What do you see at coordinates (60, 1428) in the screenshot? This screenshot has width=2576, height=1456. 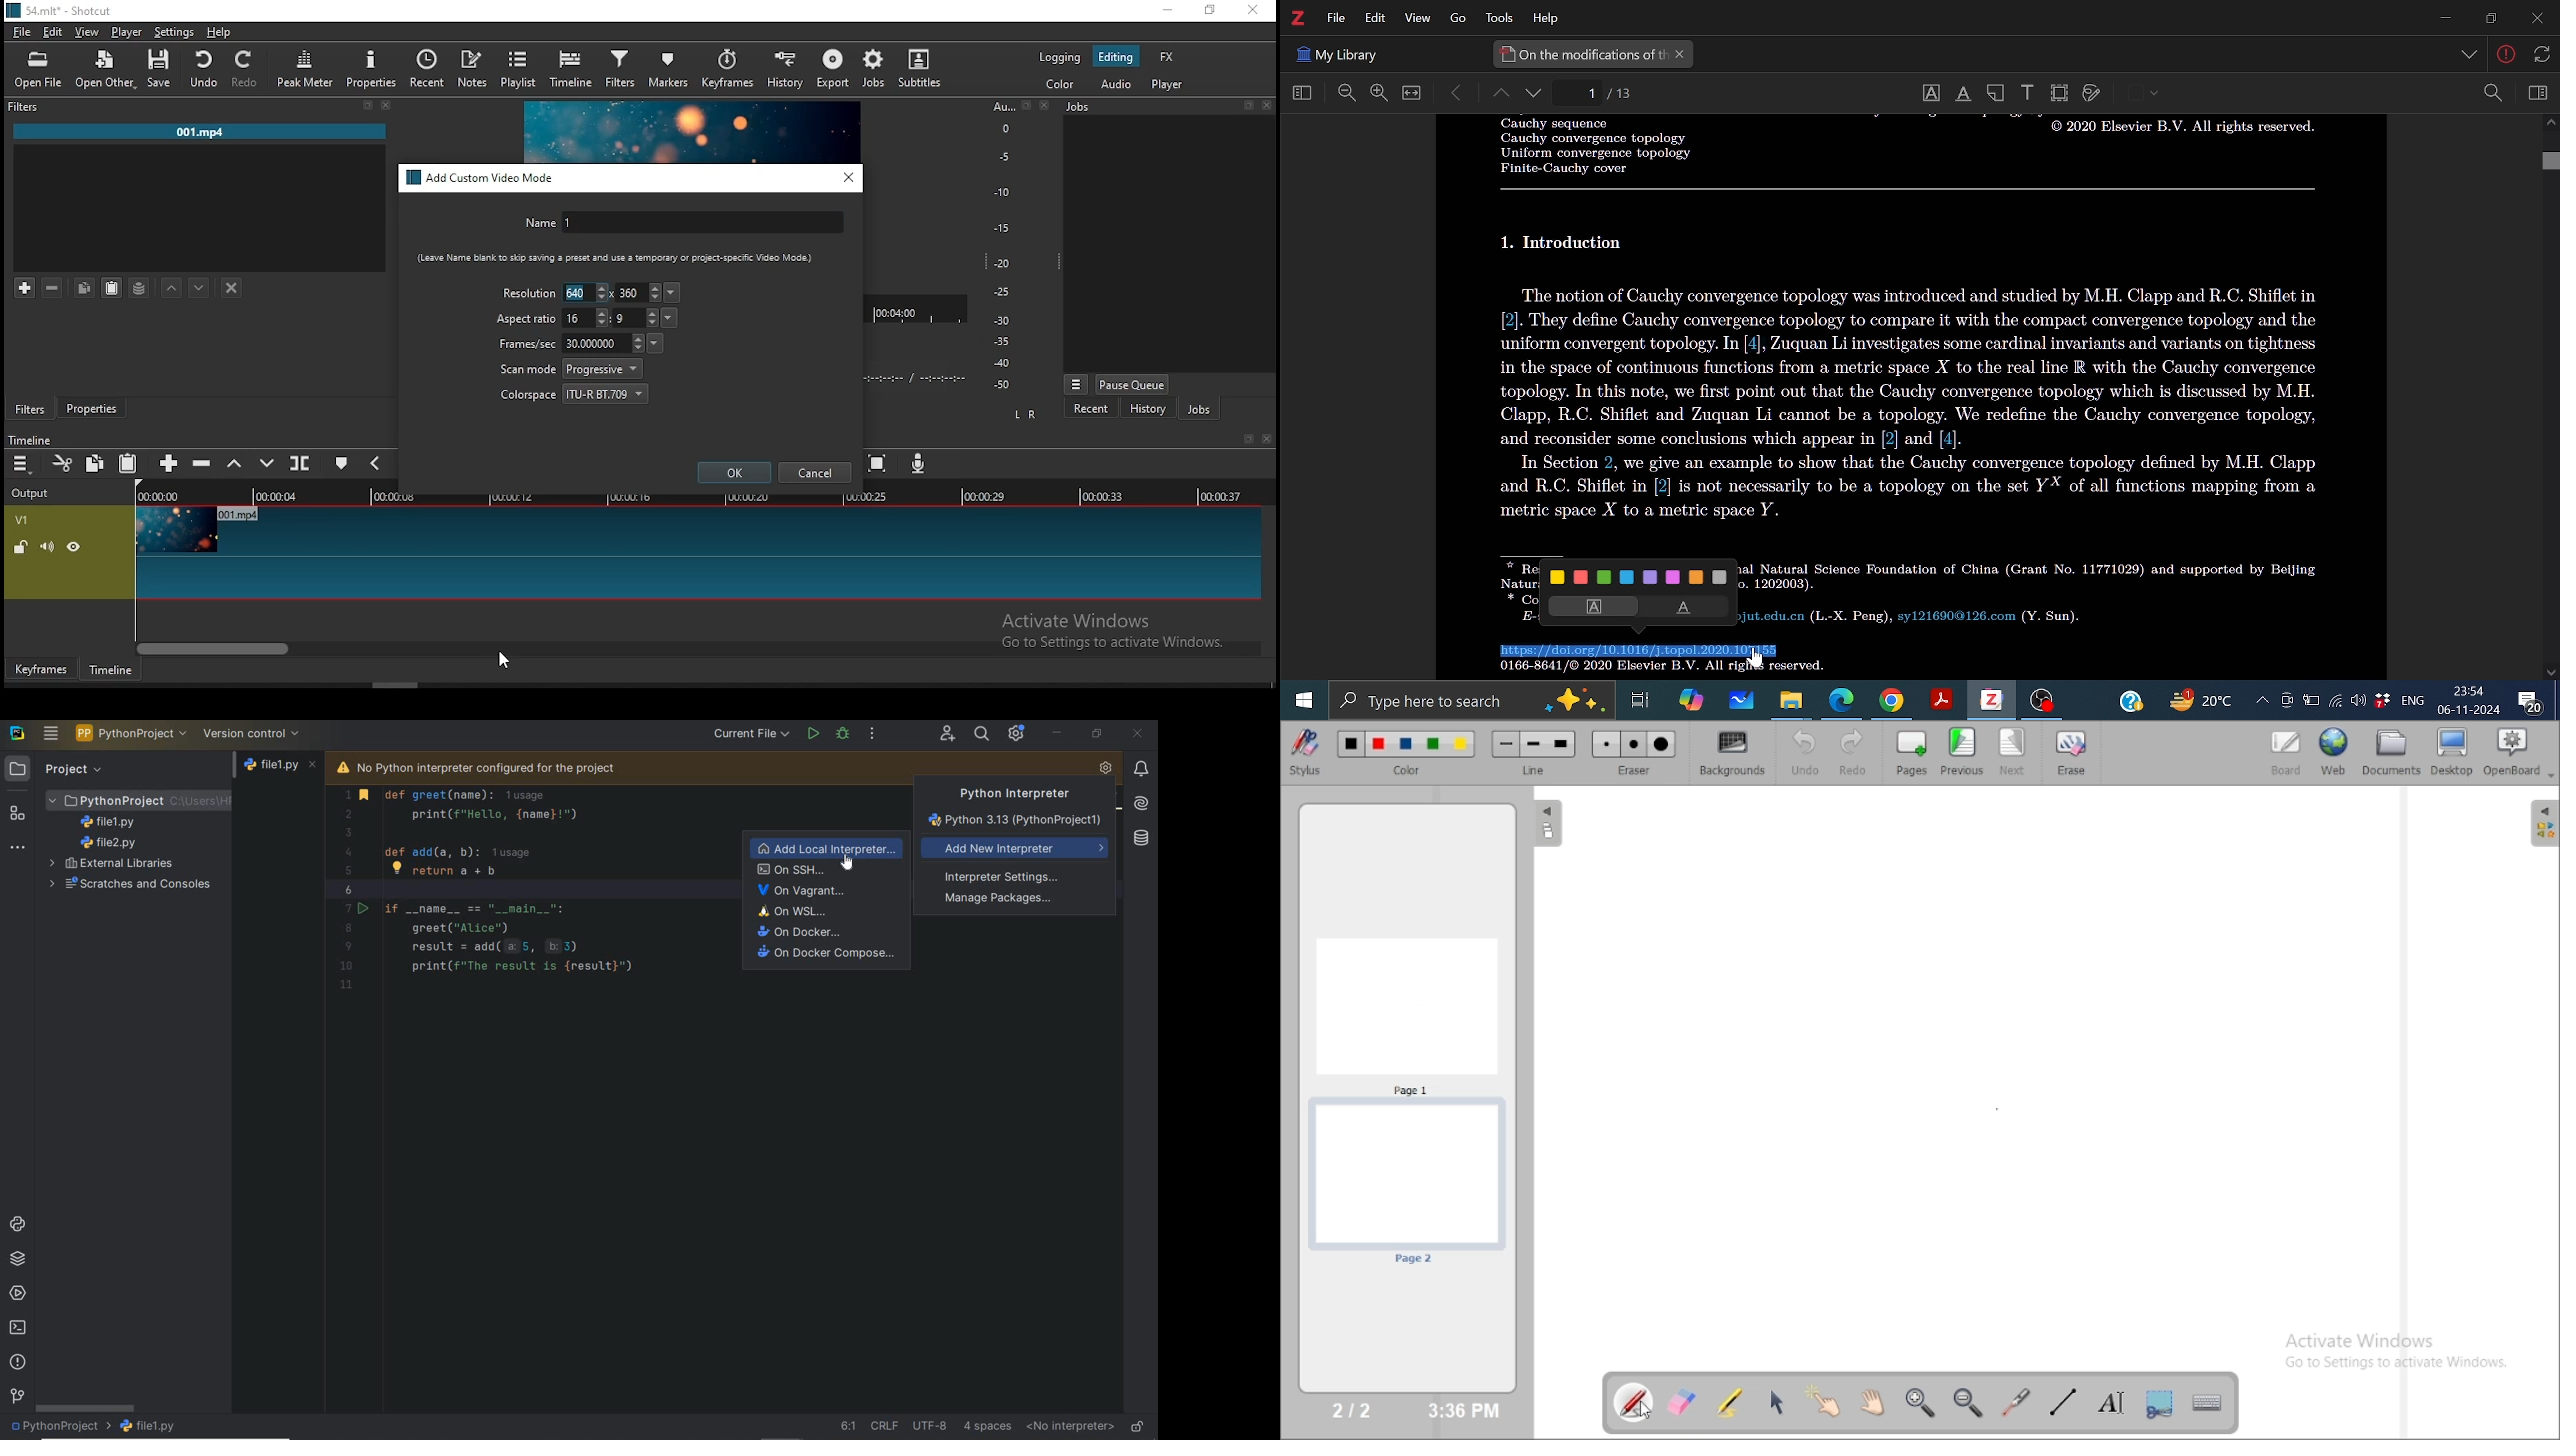 I see `project name` at bounding box center [60, 1428].